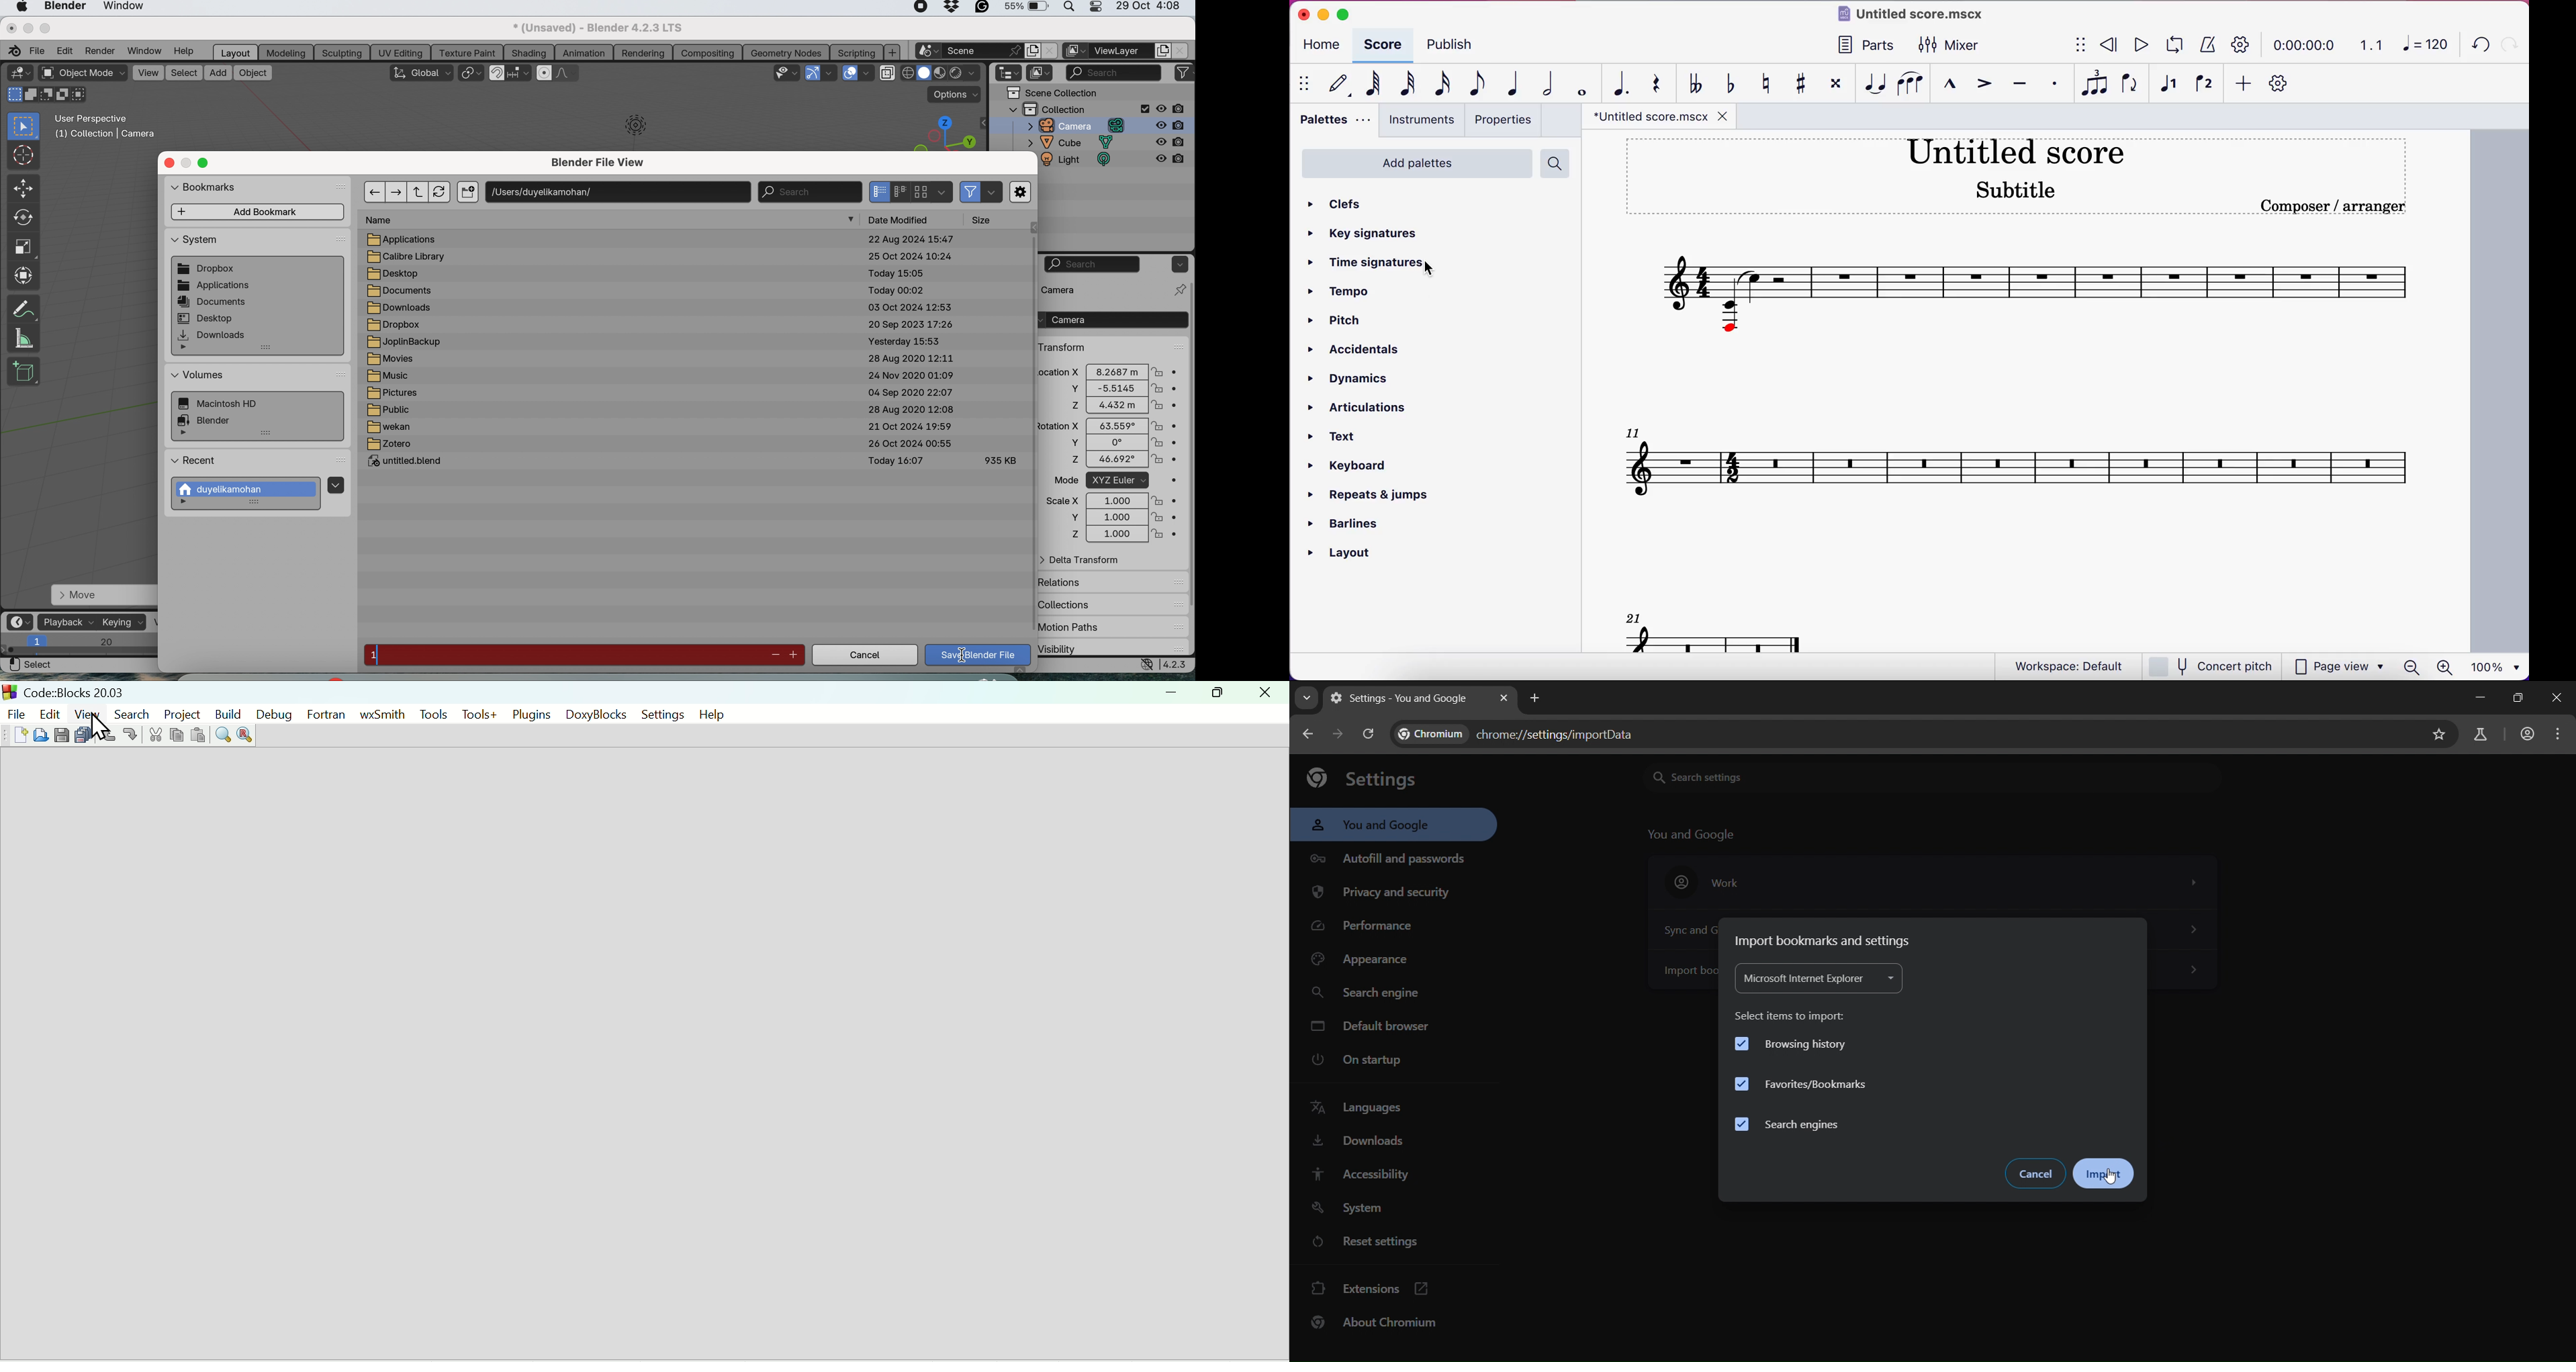 This screenshot has height=1372, width=2576. I want to click on toggle natural, so click(1762, 82).